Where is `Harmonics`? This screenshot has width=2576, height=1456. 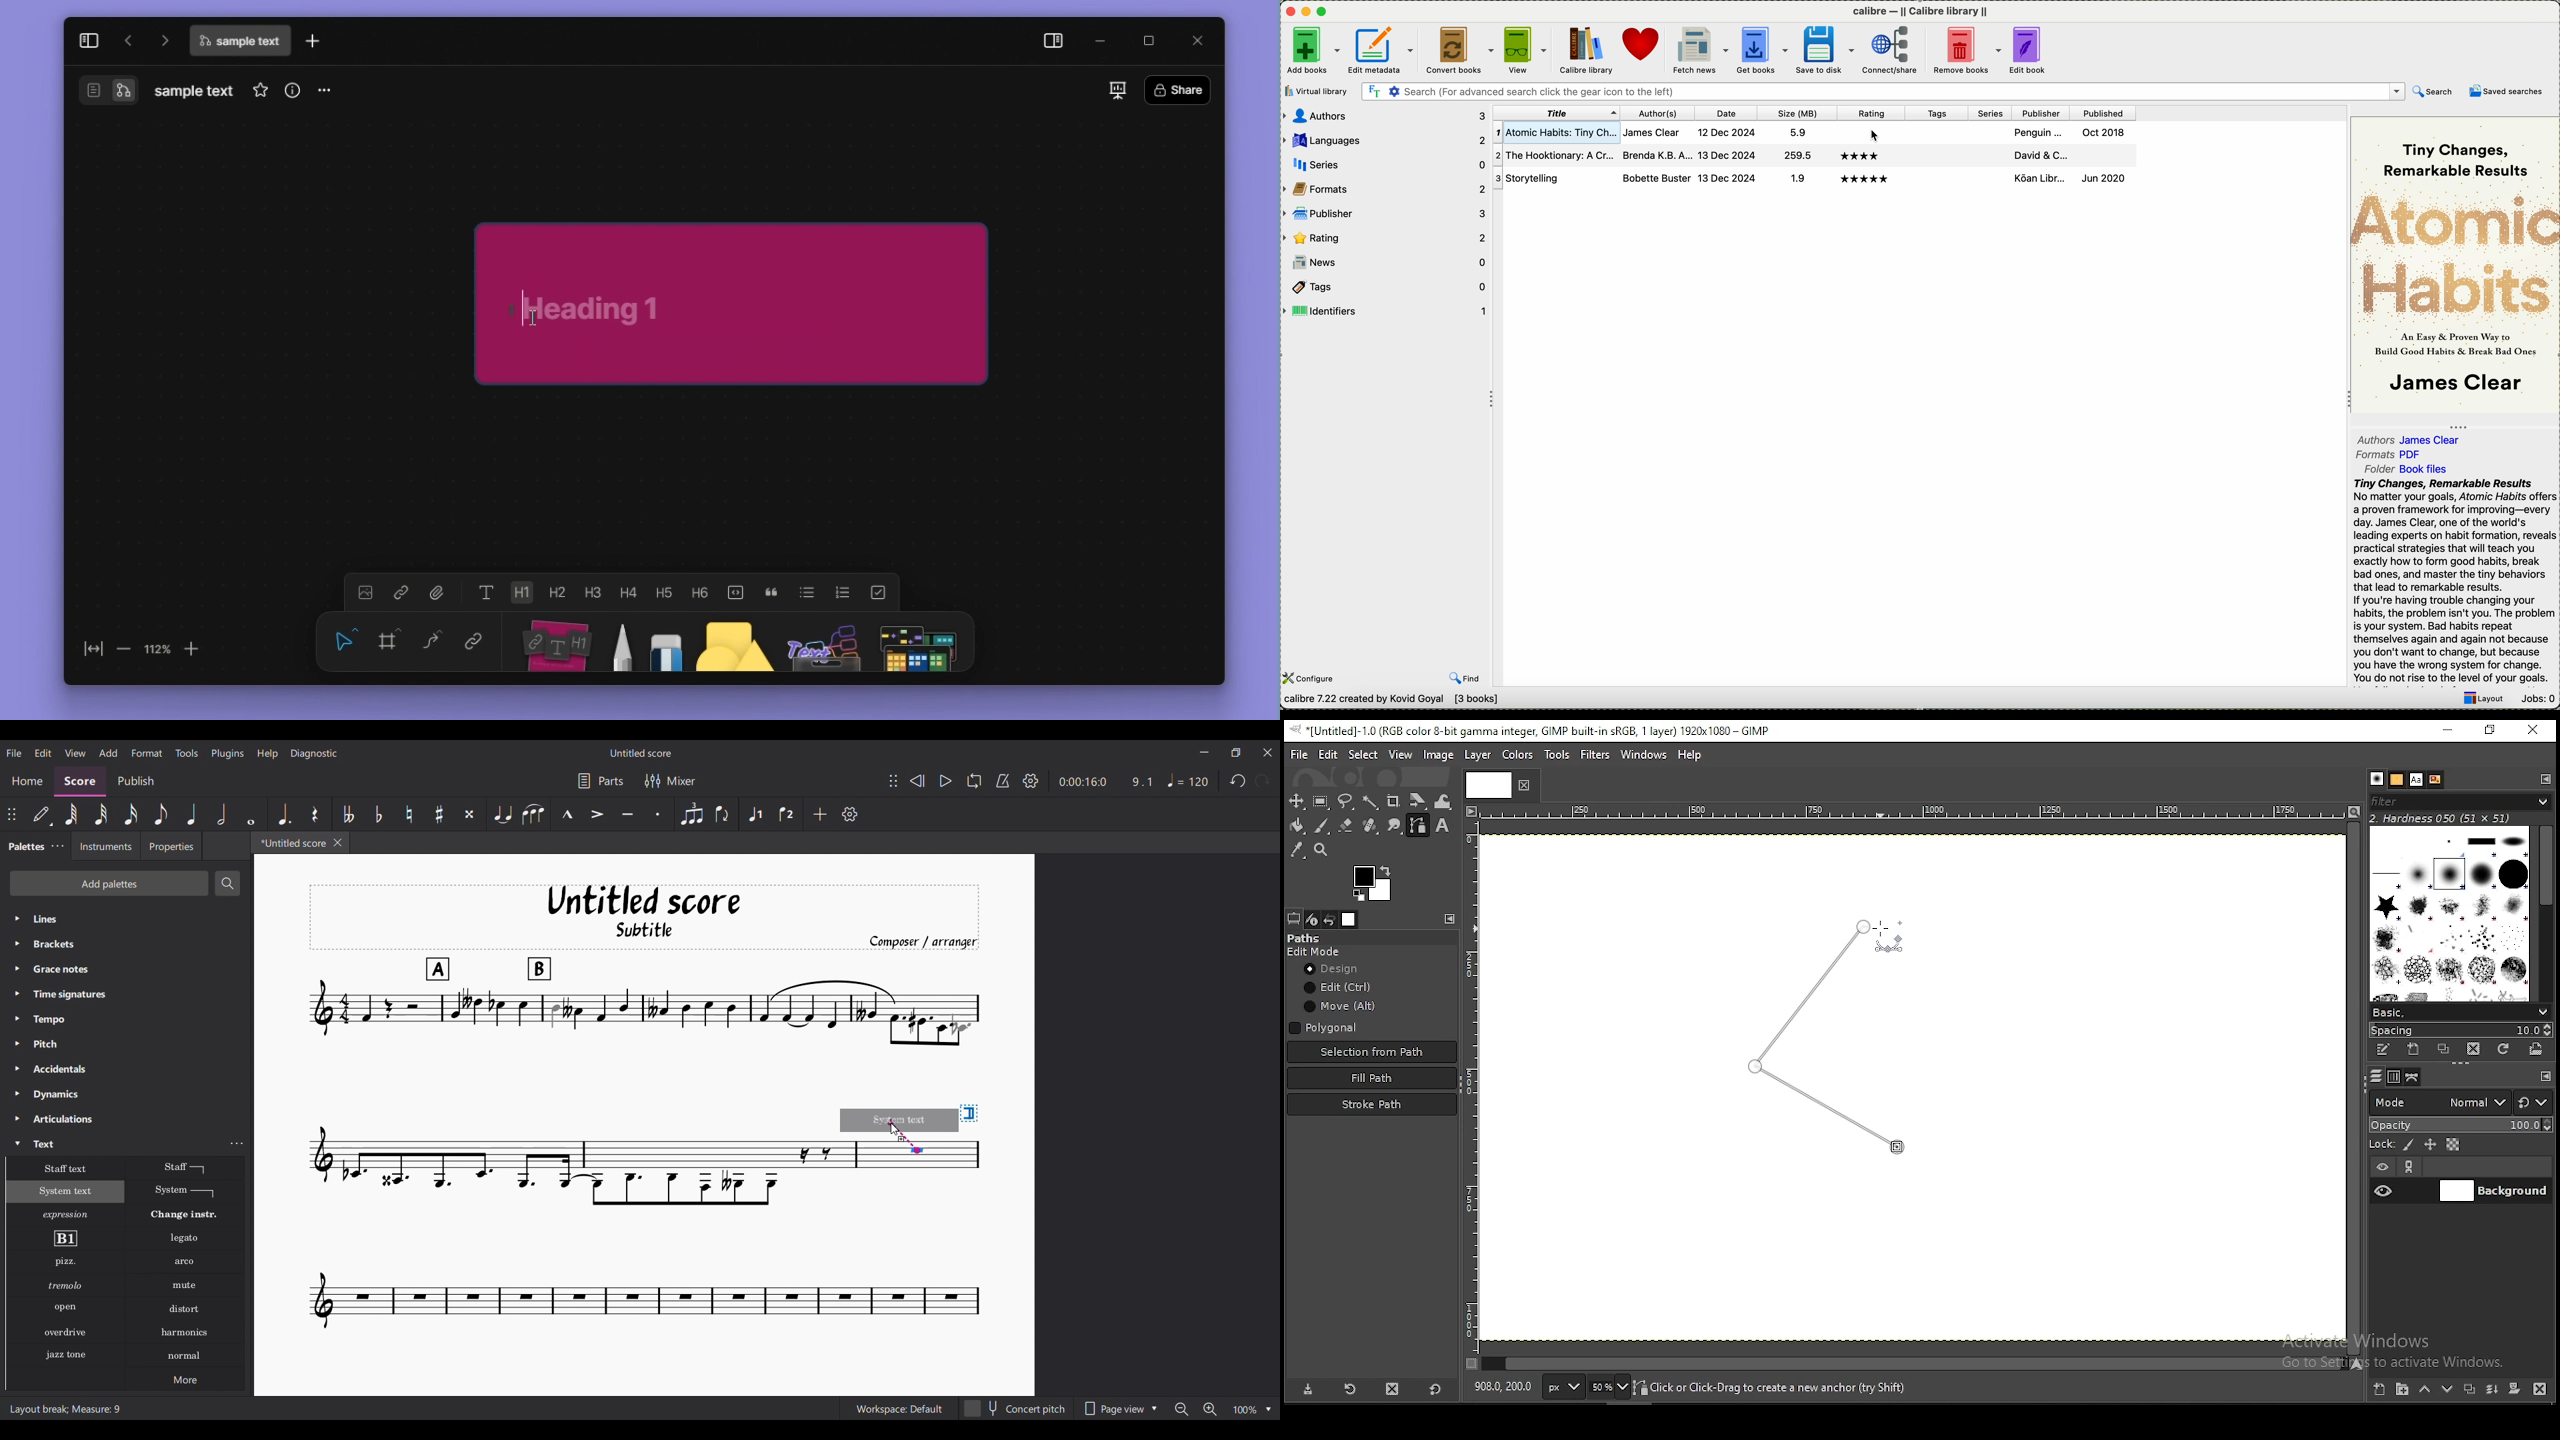 Harmonics is located at coordinates (184, 1333).